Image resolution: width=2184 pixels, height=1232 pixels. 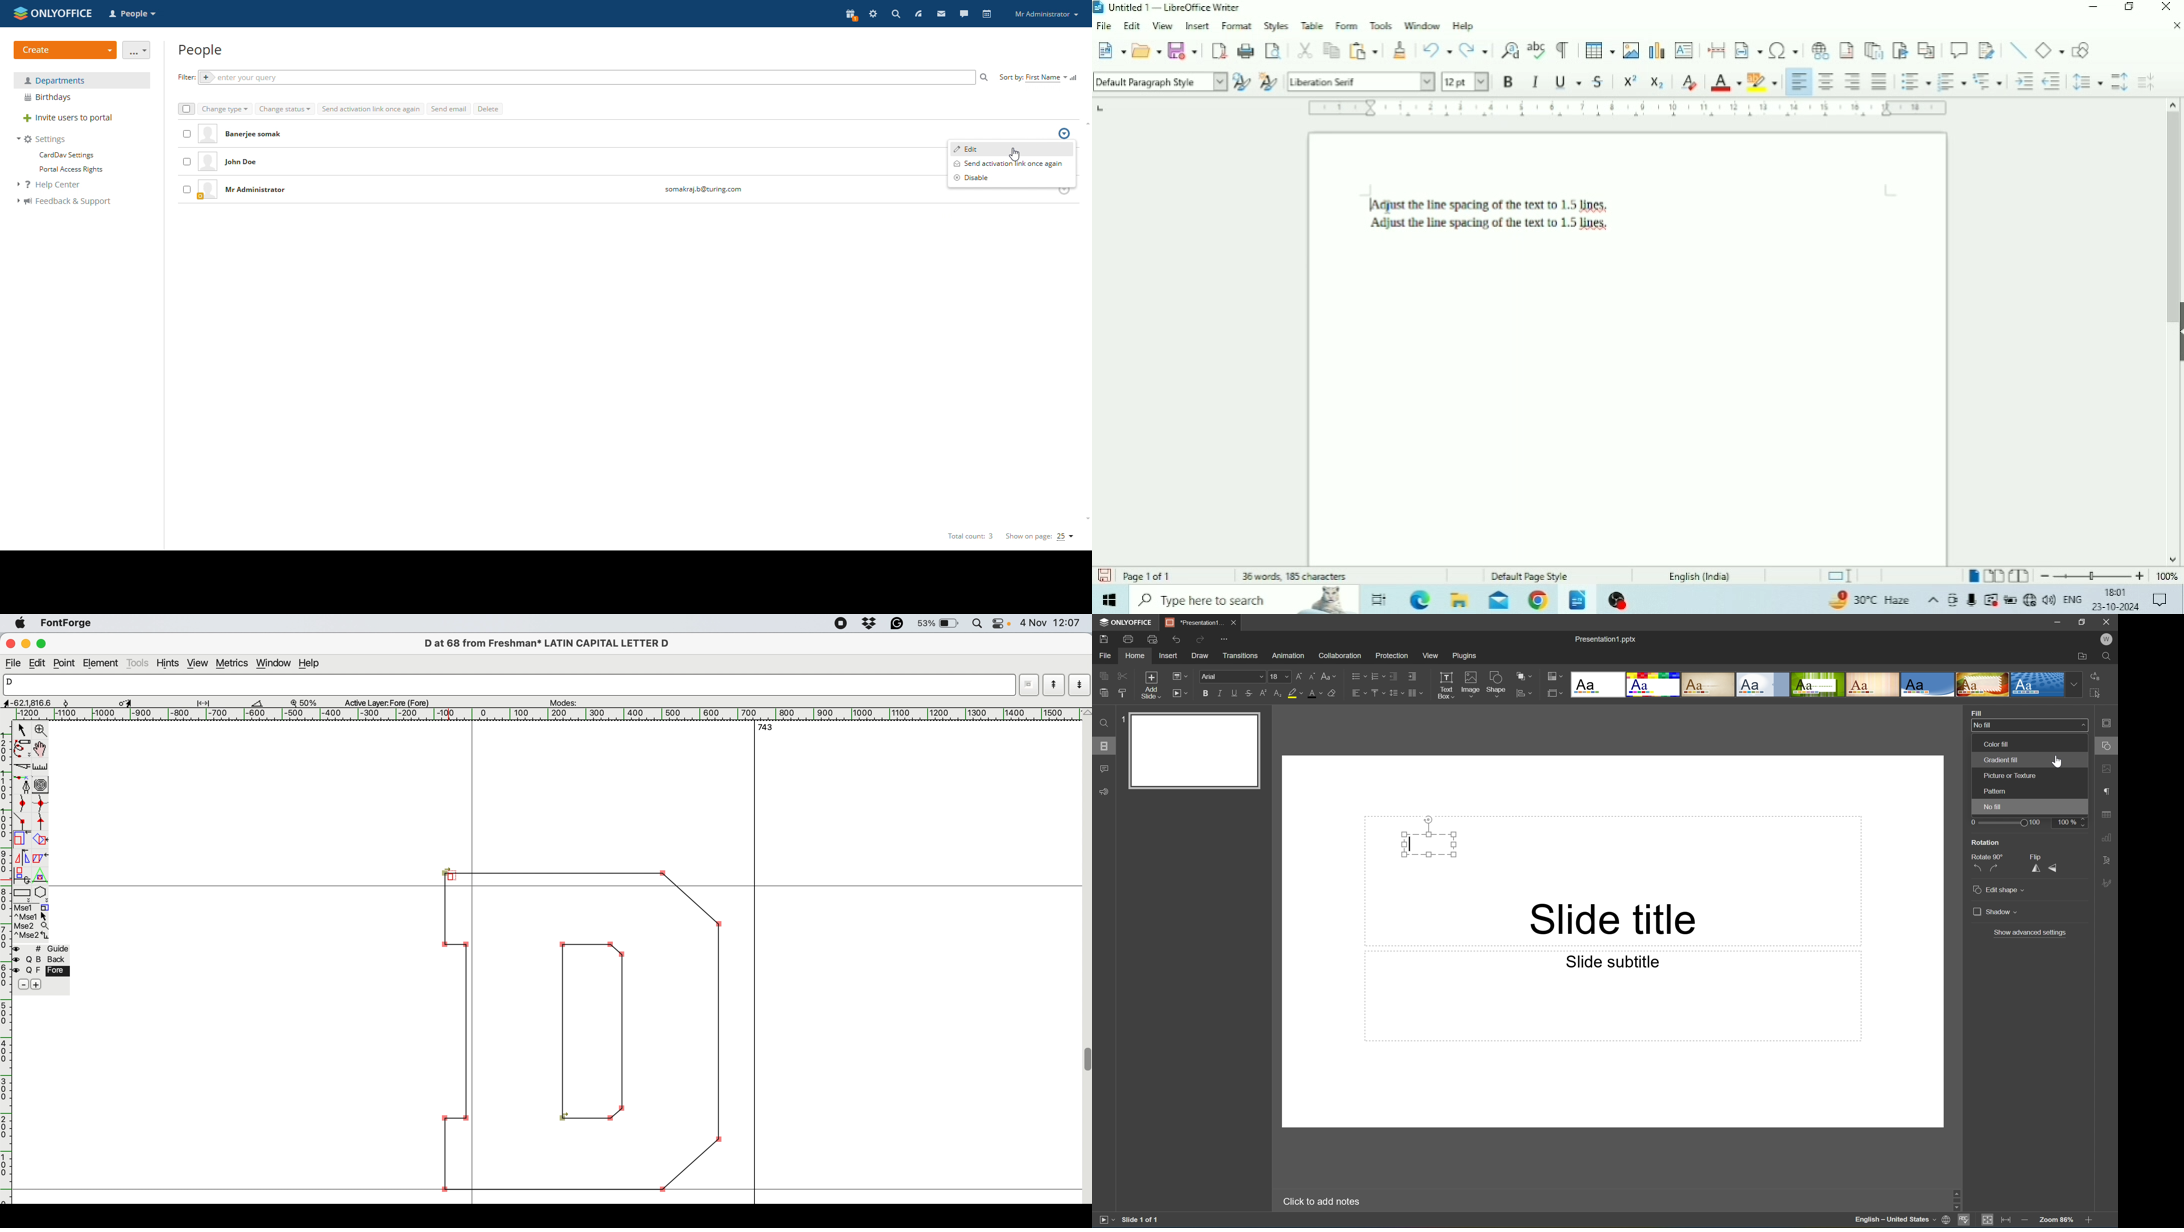 I want to click on Styles, so click(x=1276, y=25).